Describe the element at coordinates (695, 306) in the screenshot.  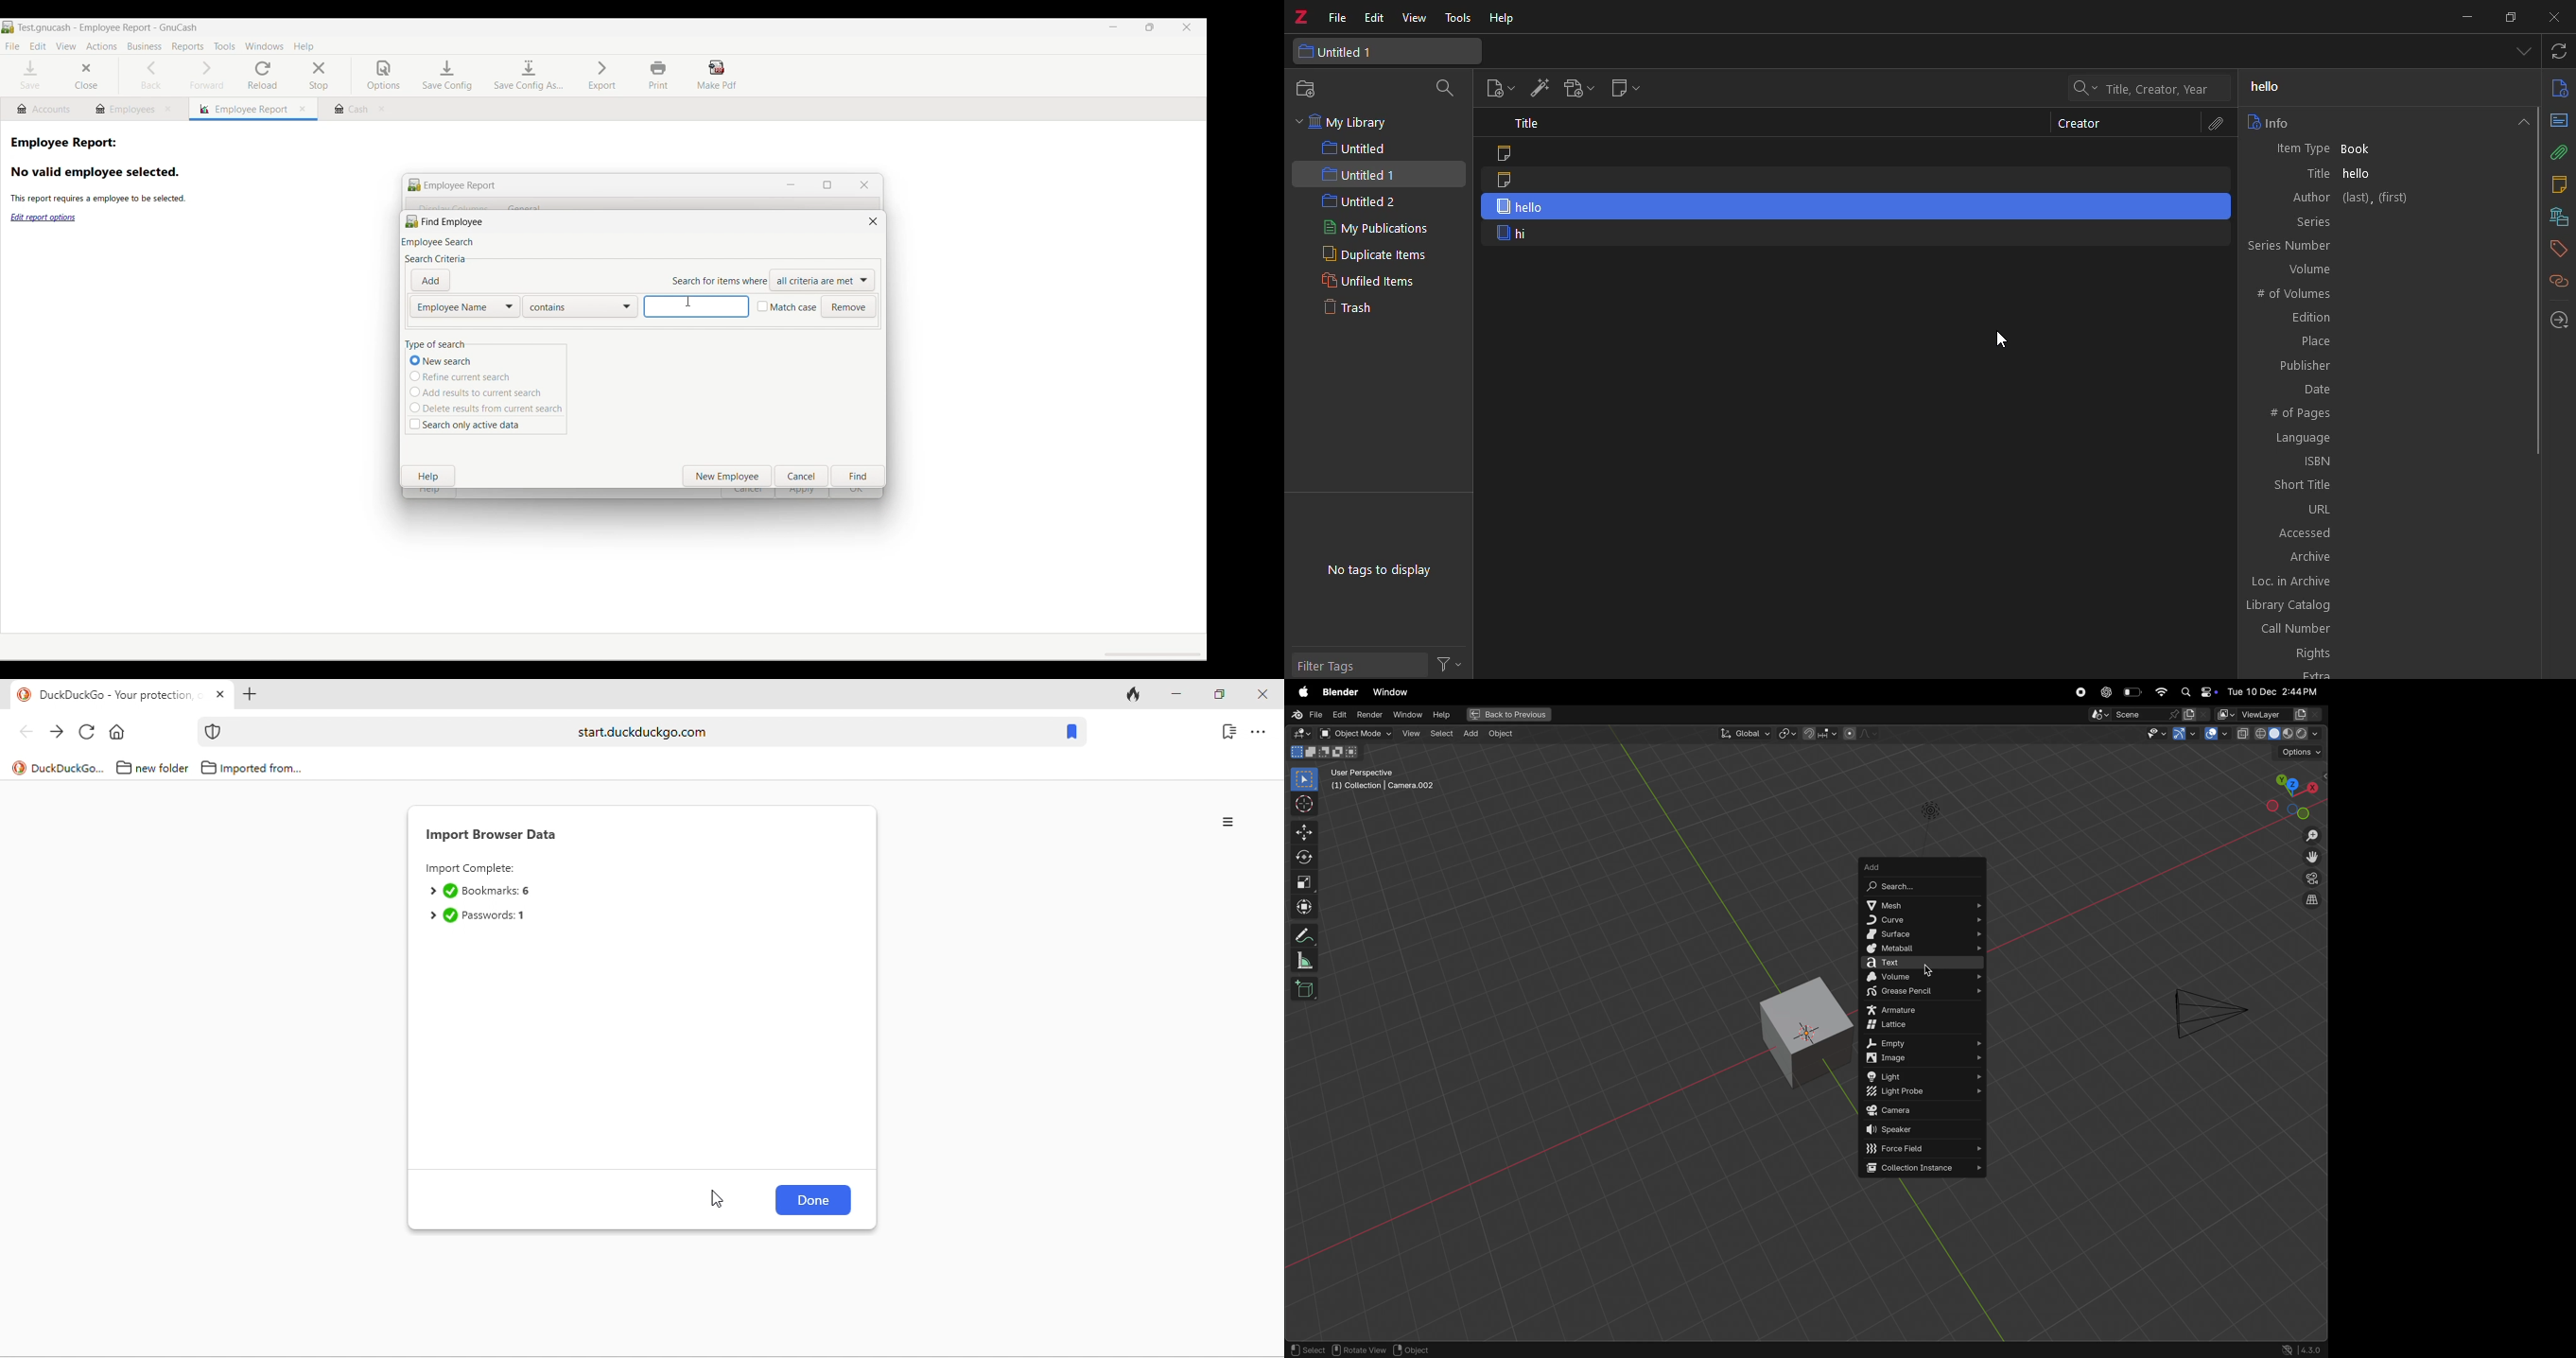
I see `Typing employee name` at that location.